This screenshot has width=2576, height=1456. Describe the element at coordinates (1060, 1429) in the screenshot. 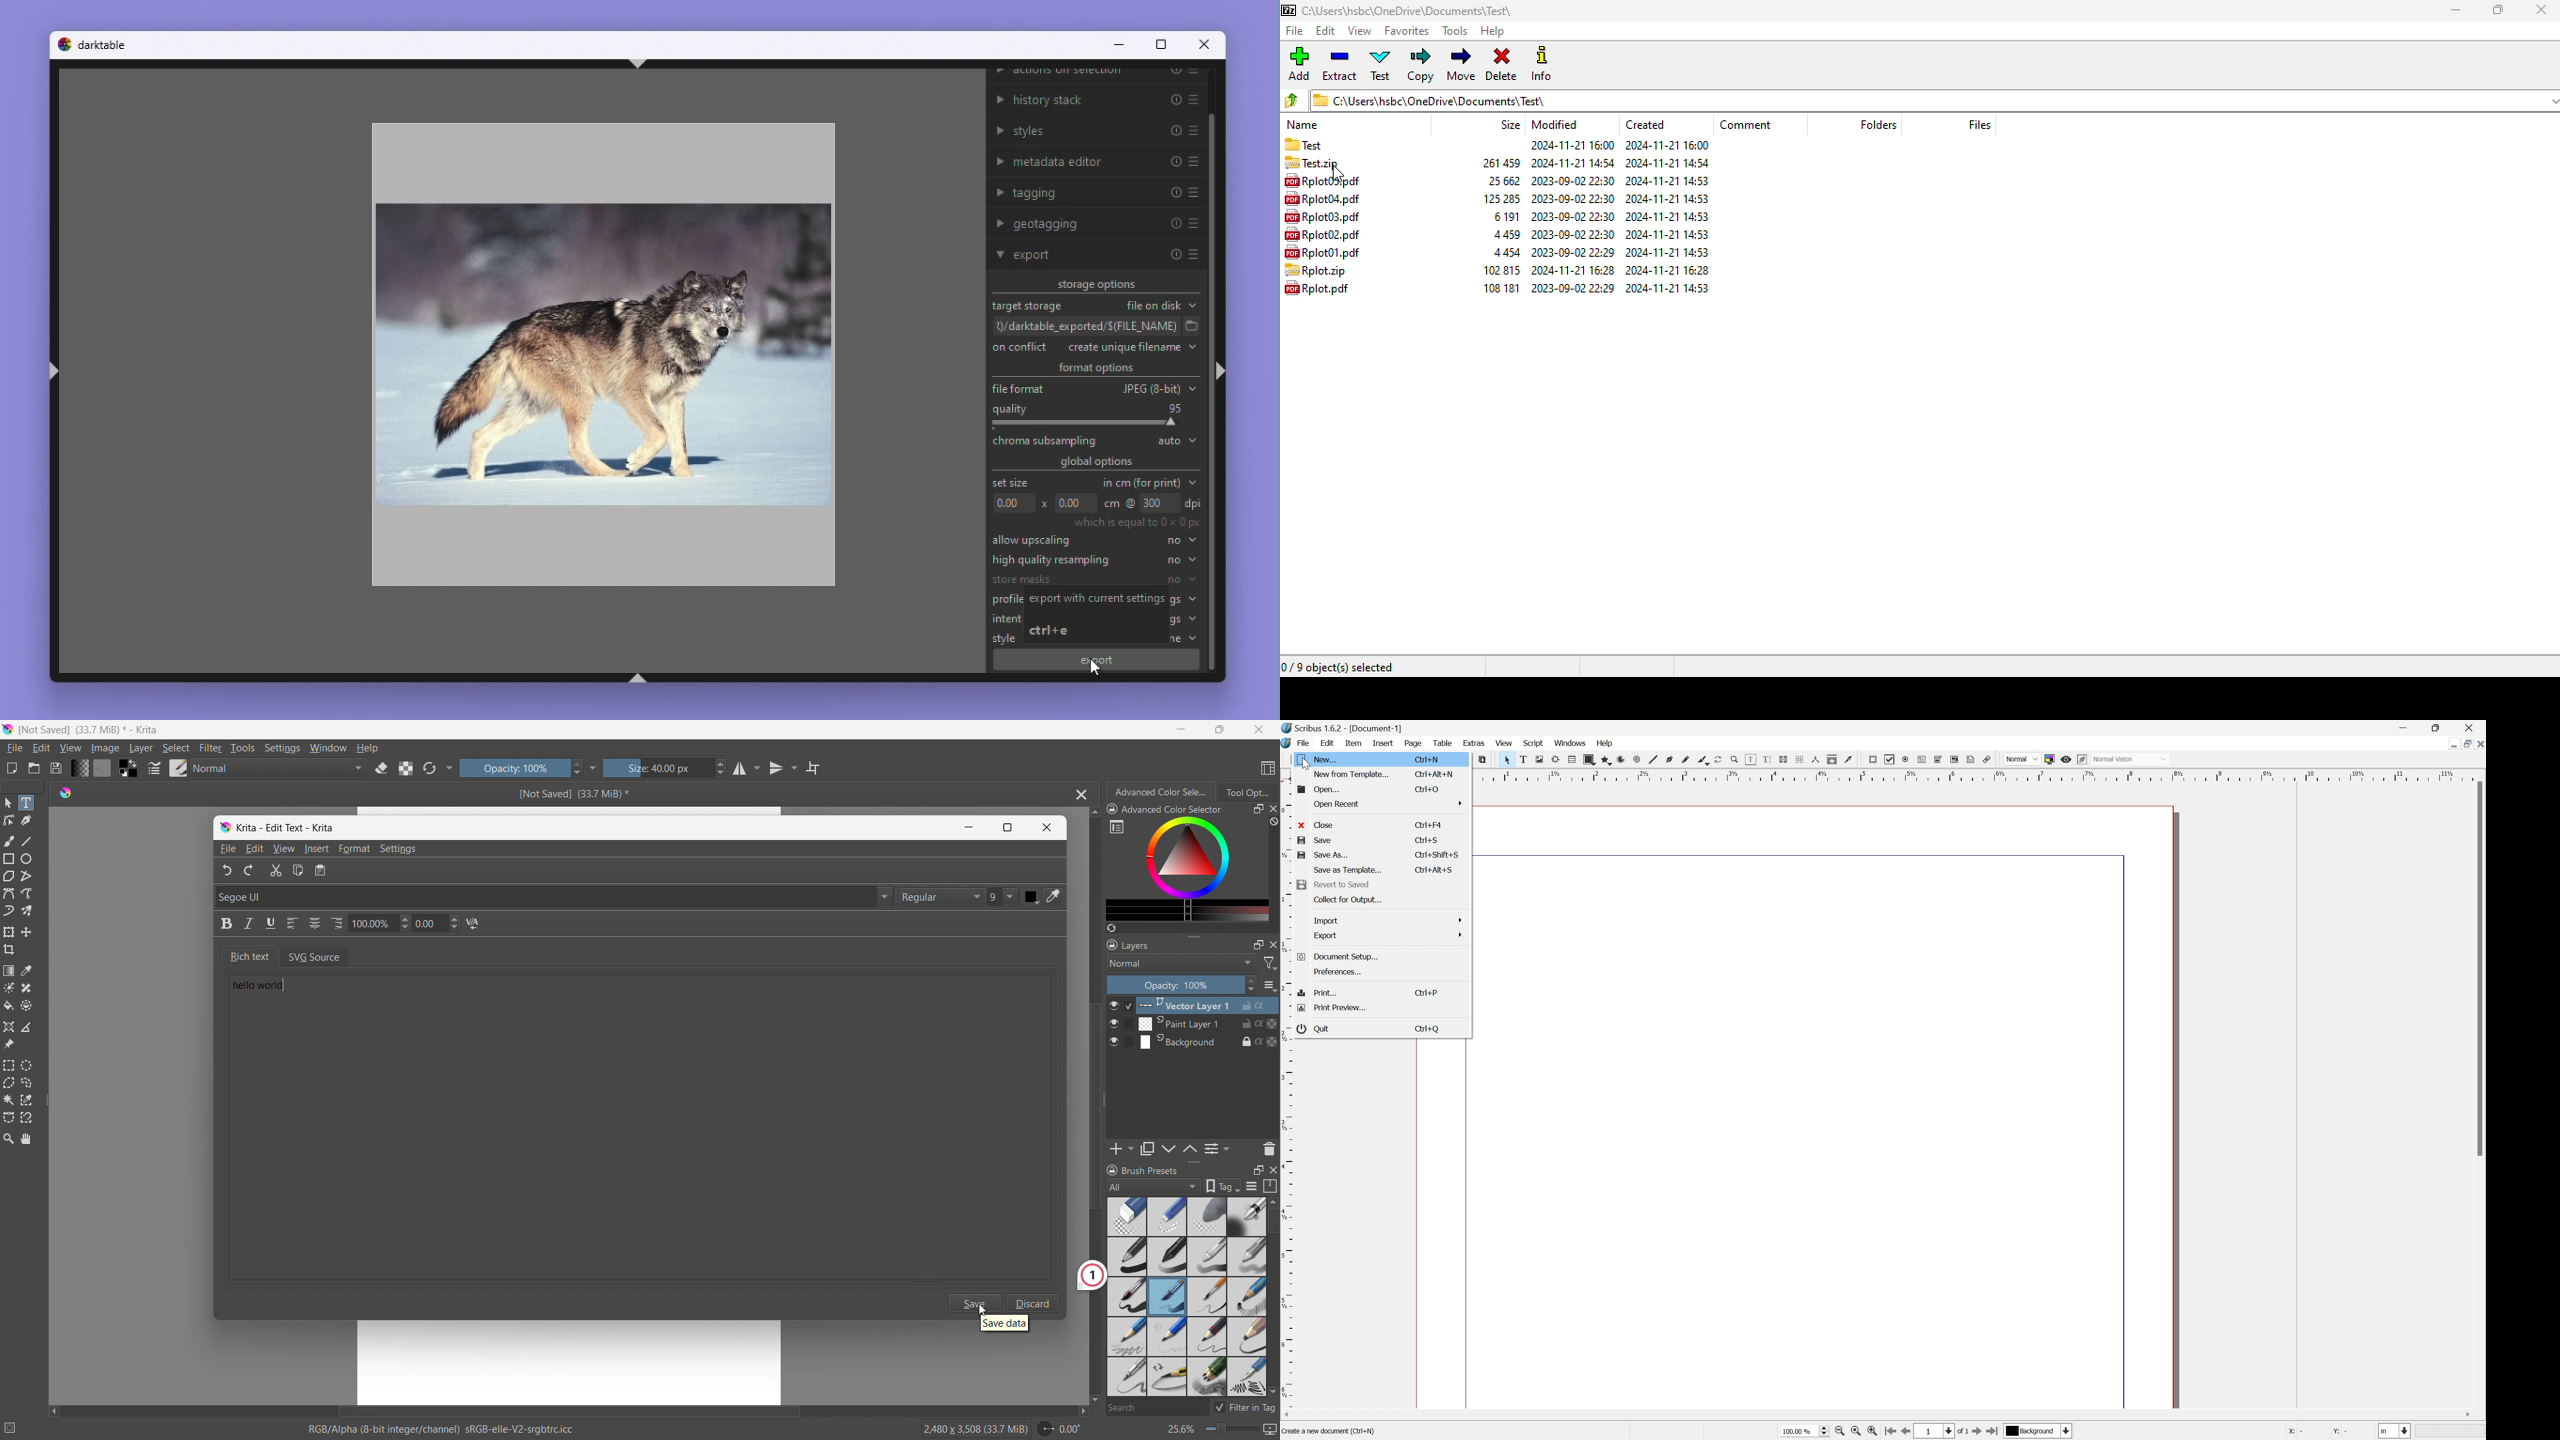

I see `rotate canvas` at that location.